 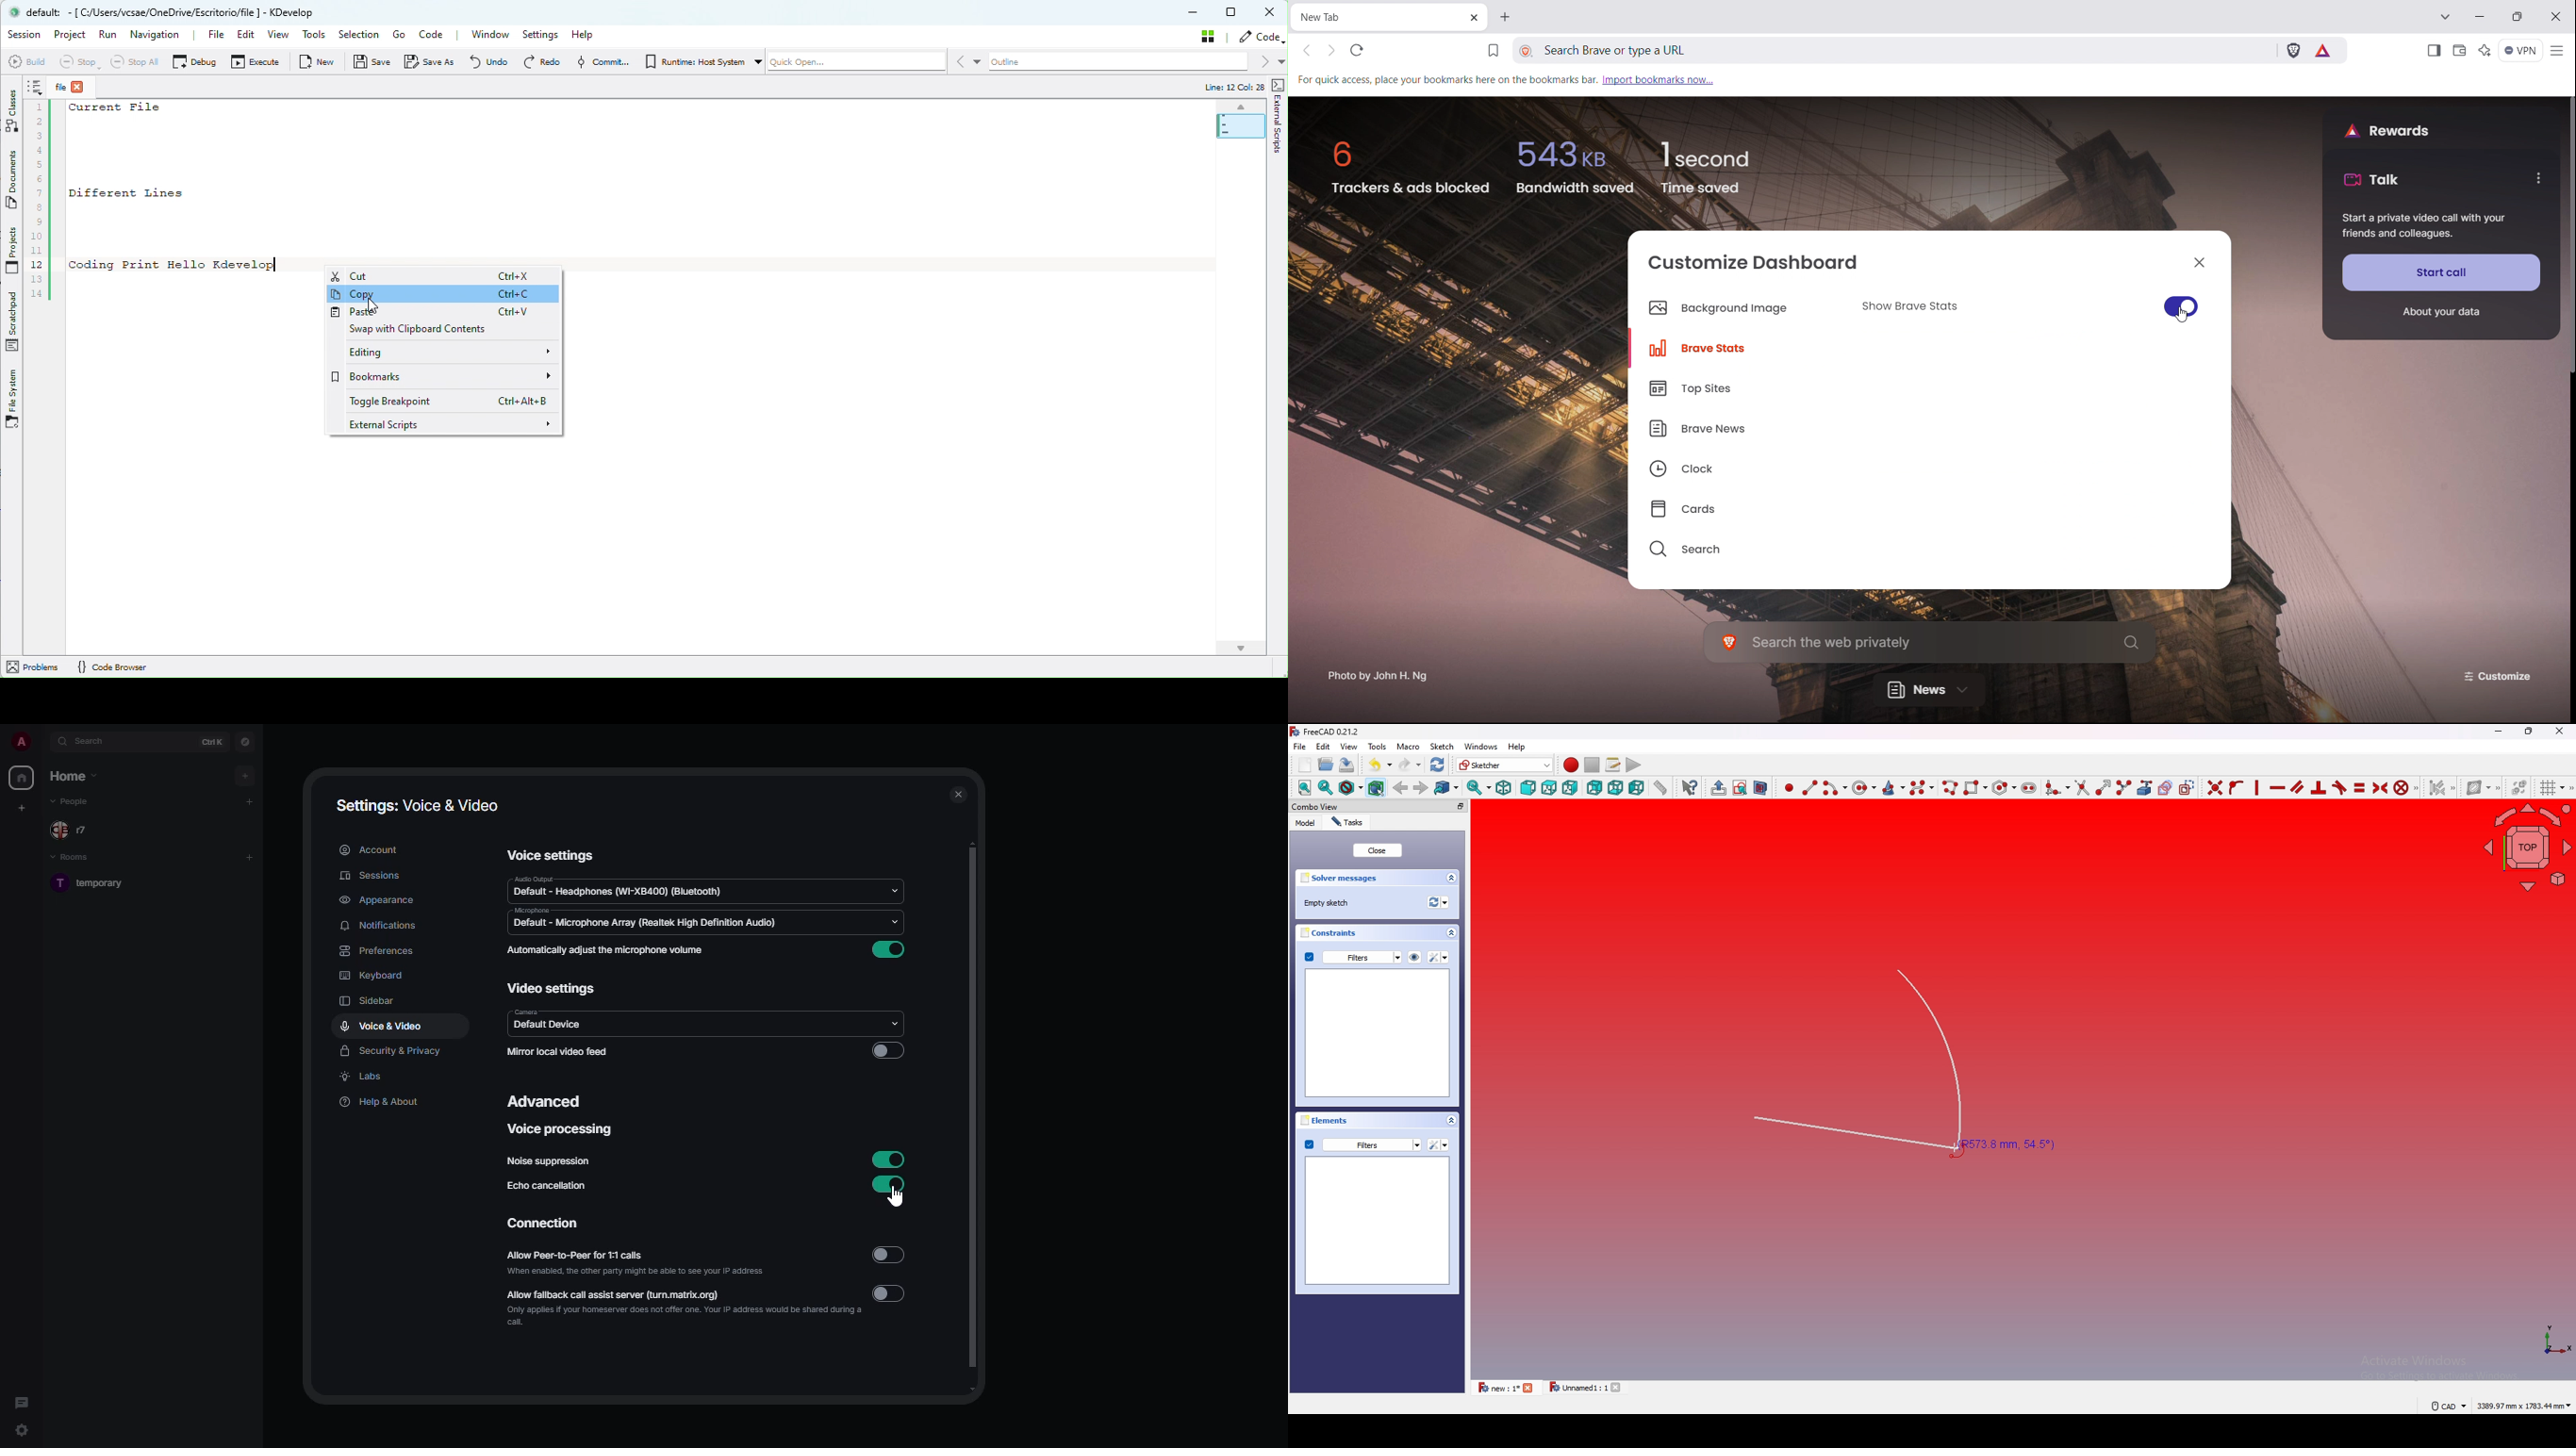 What do you see at coordinates (2481, 15) in the screenshot?
I see `minimize` at bounding box center [2481, 15].